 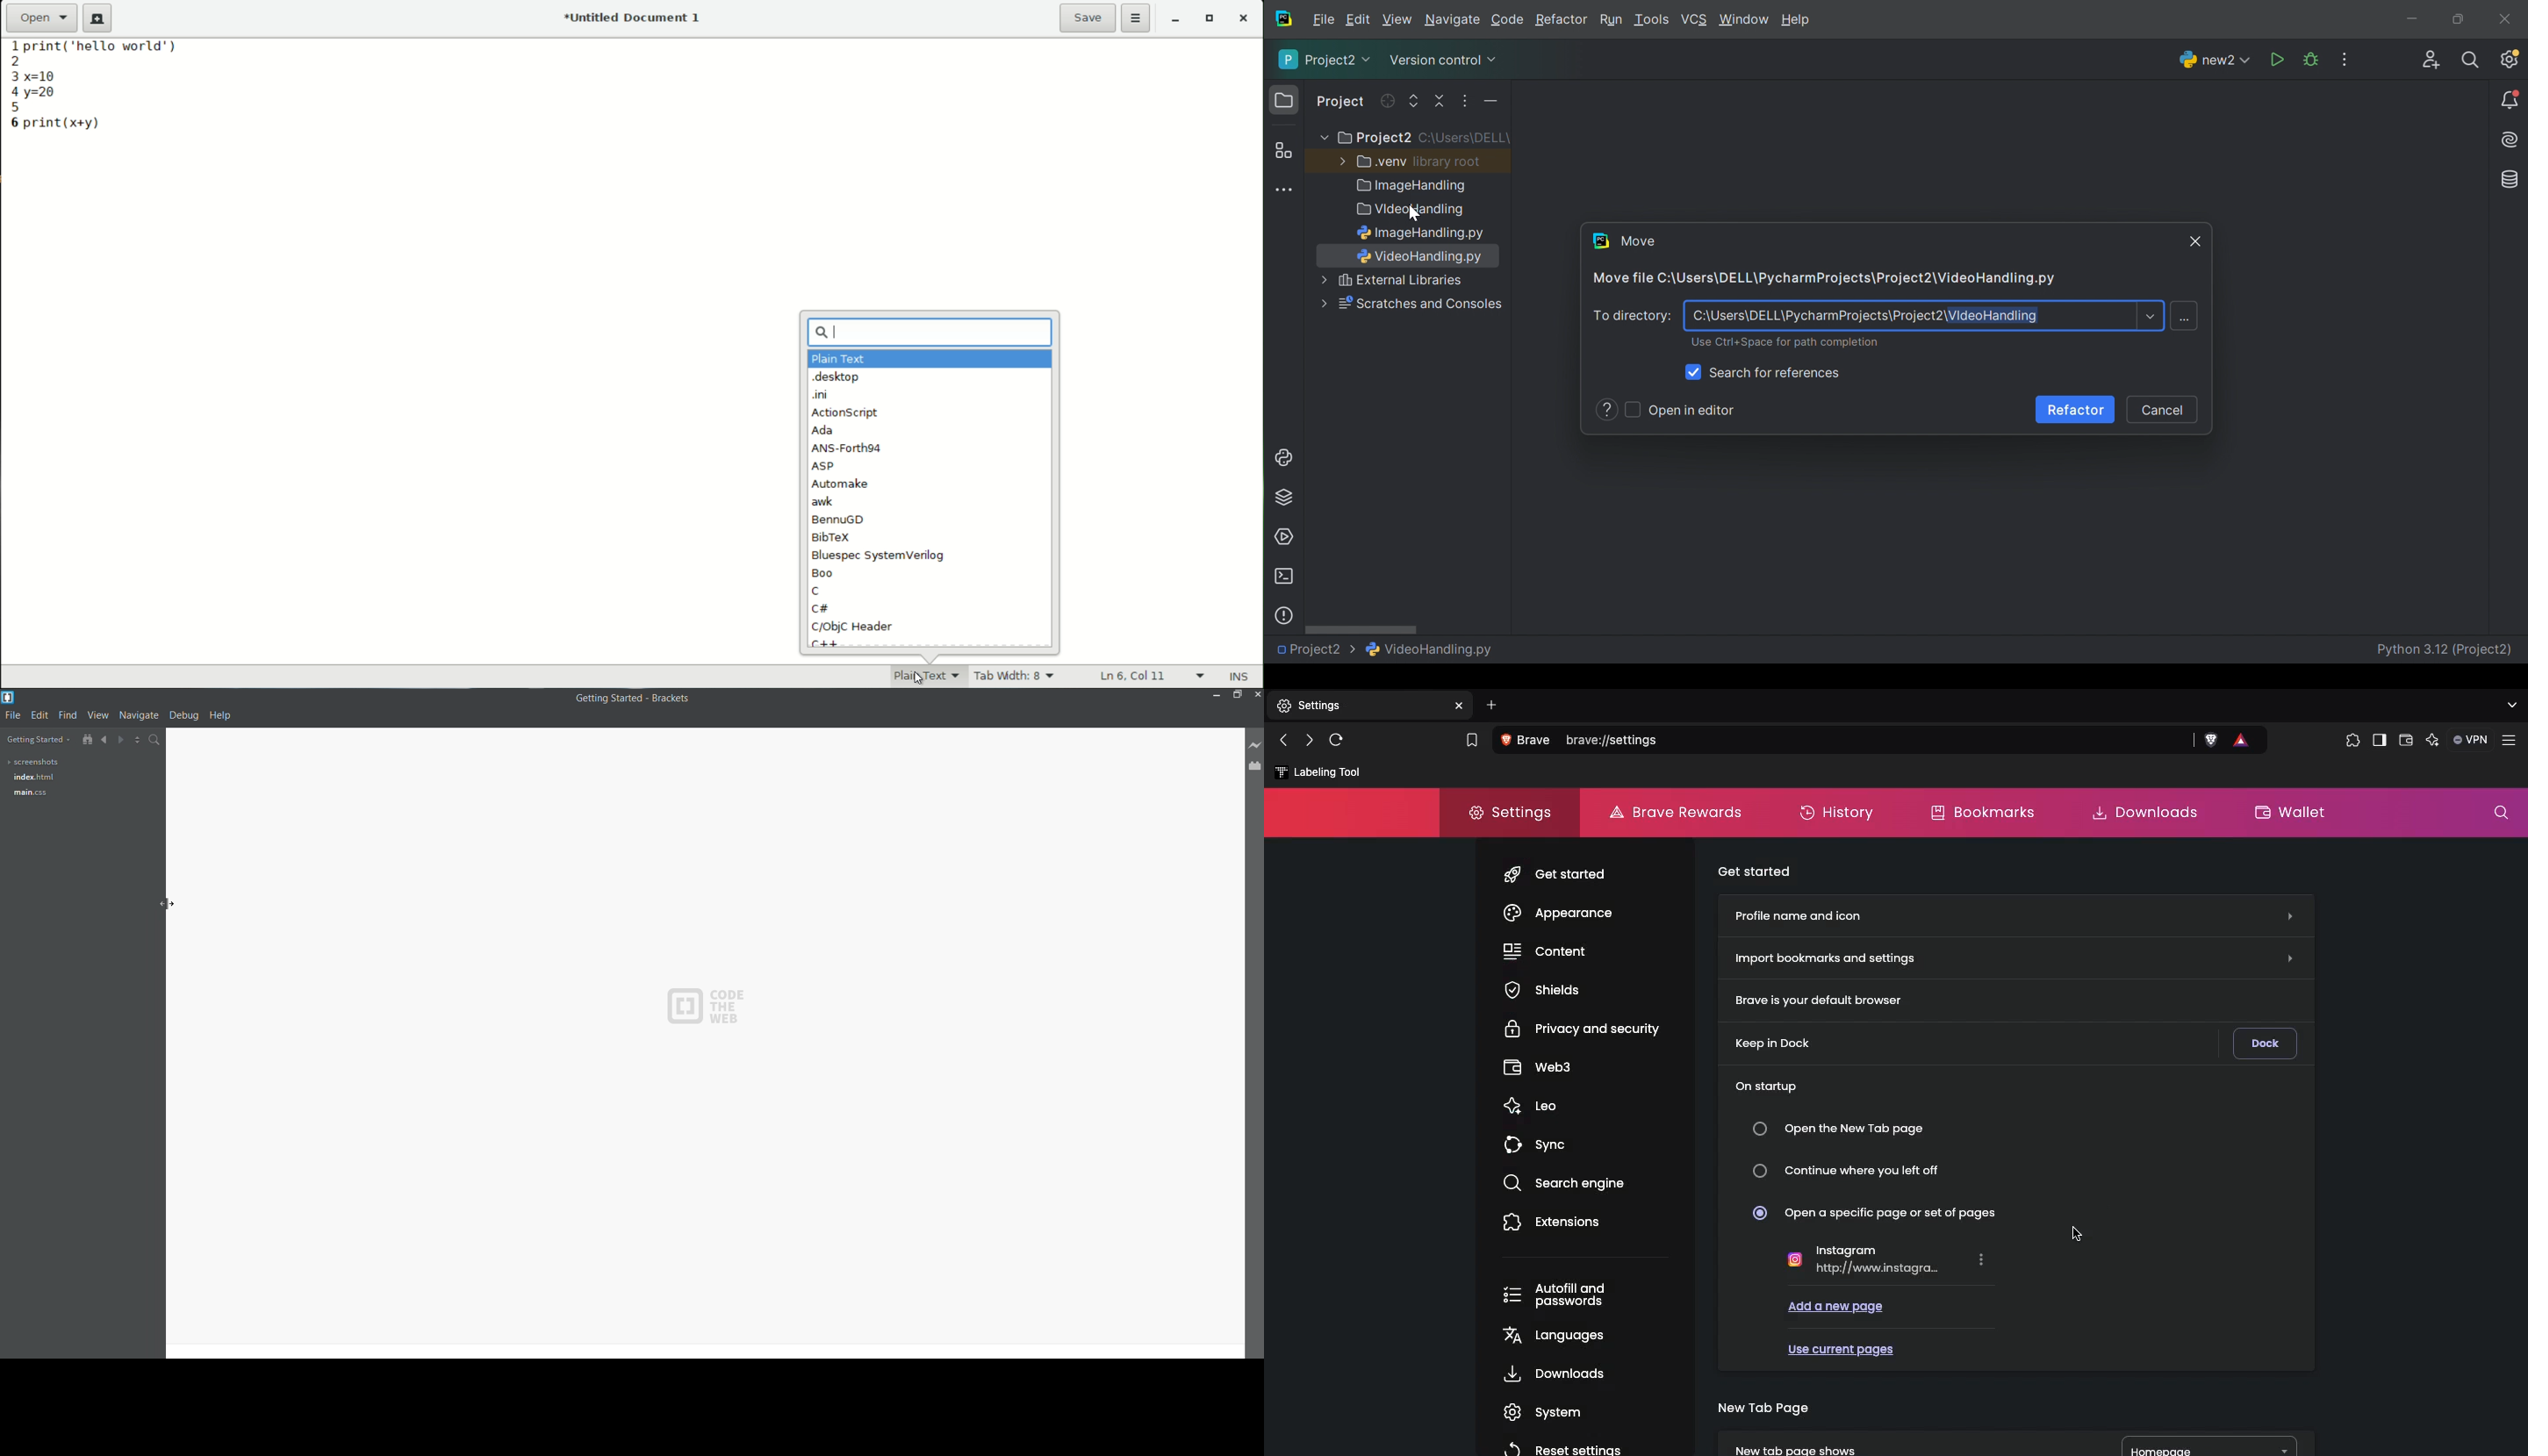 I want to click on full screen, so click(x=1212, y=20).